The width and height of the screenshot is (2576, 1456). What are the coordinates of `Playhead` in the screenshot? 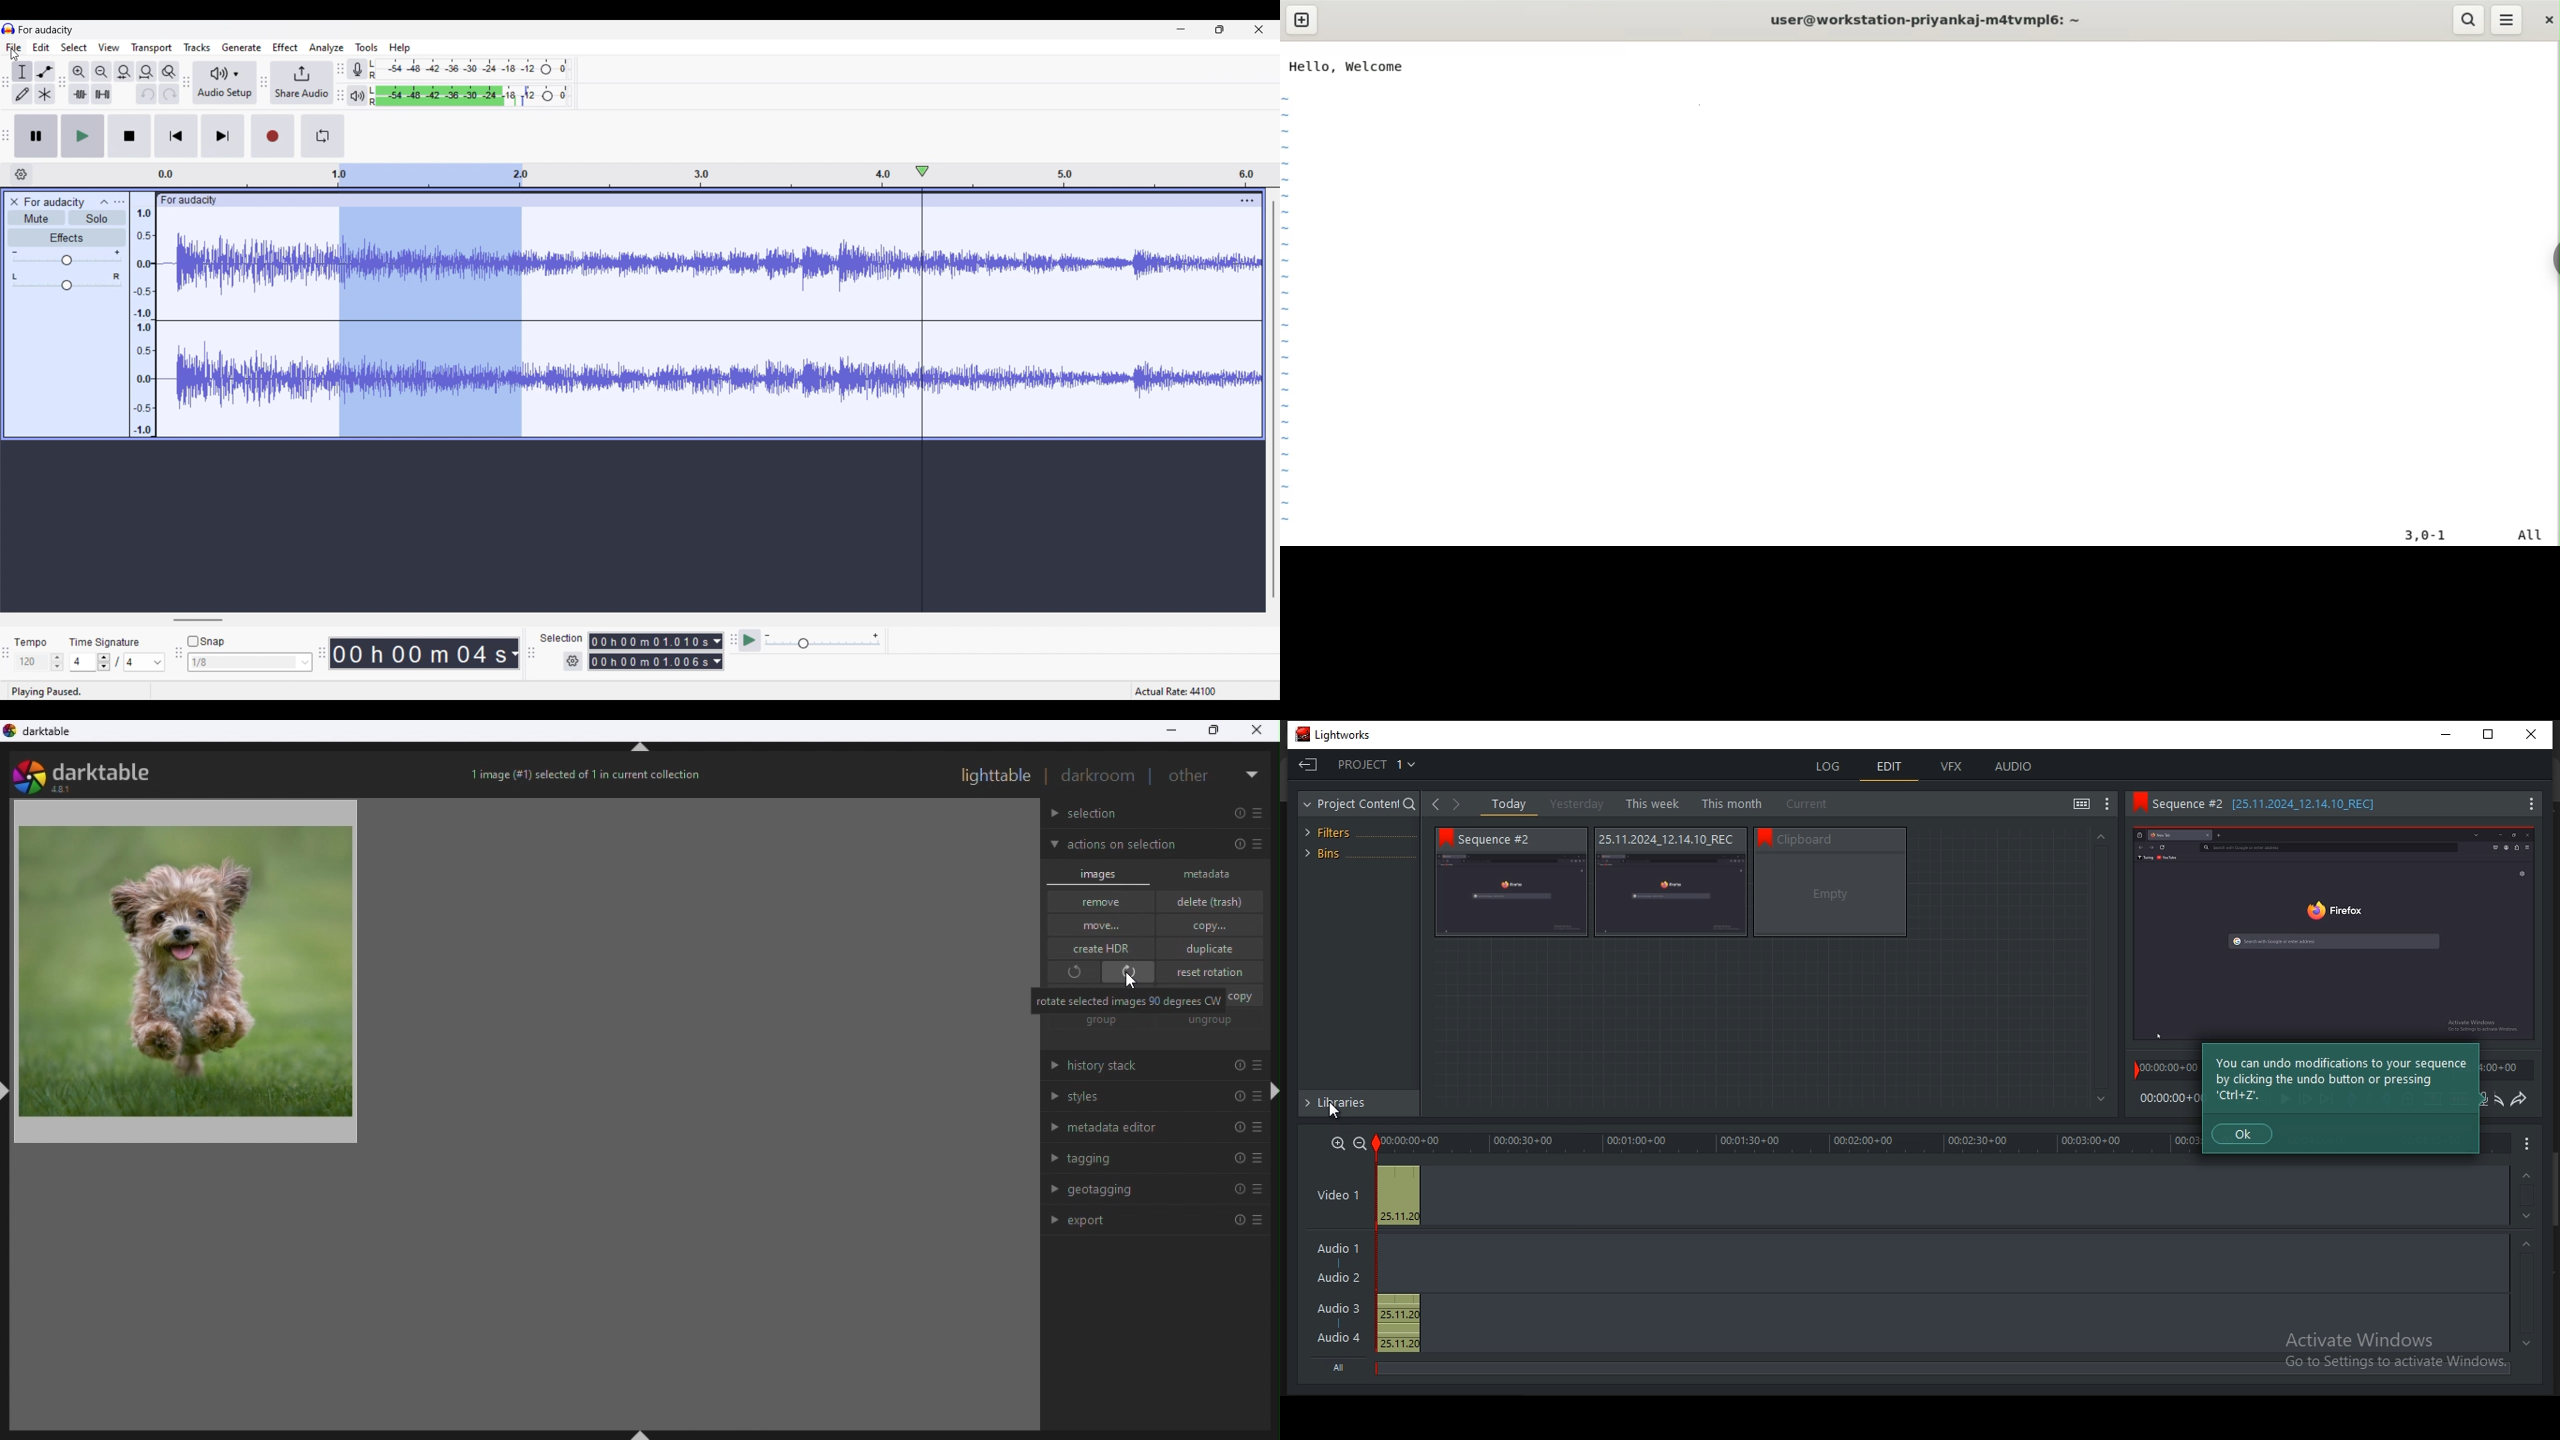 It's located at (923, 388).